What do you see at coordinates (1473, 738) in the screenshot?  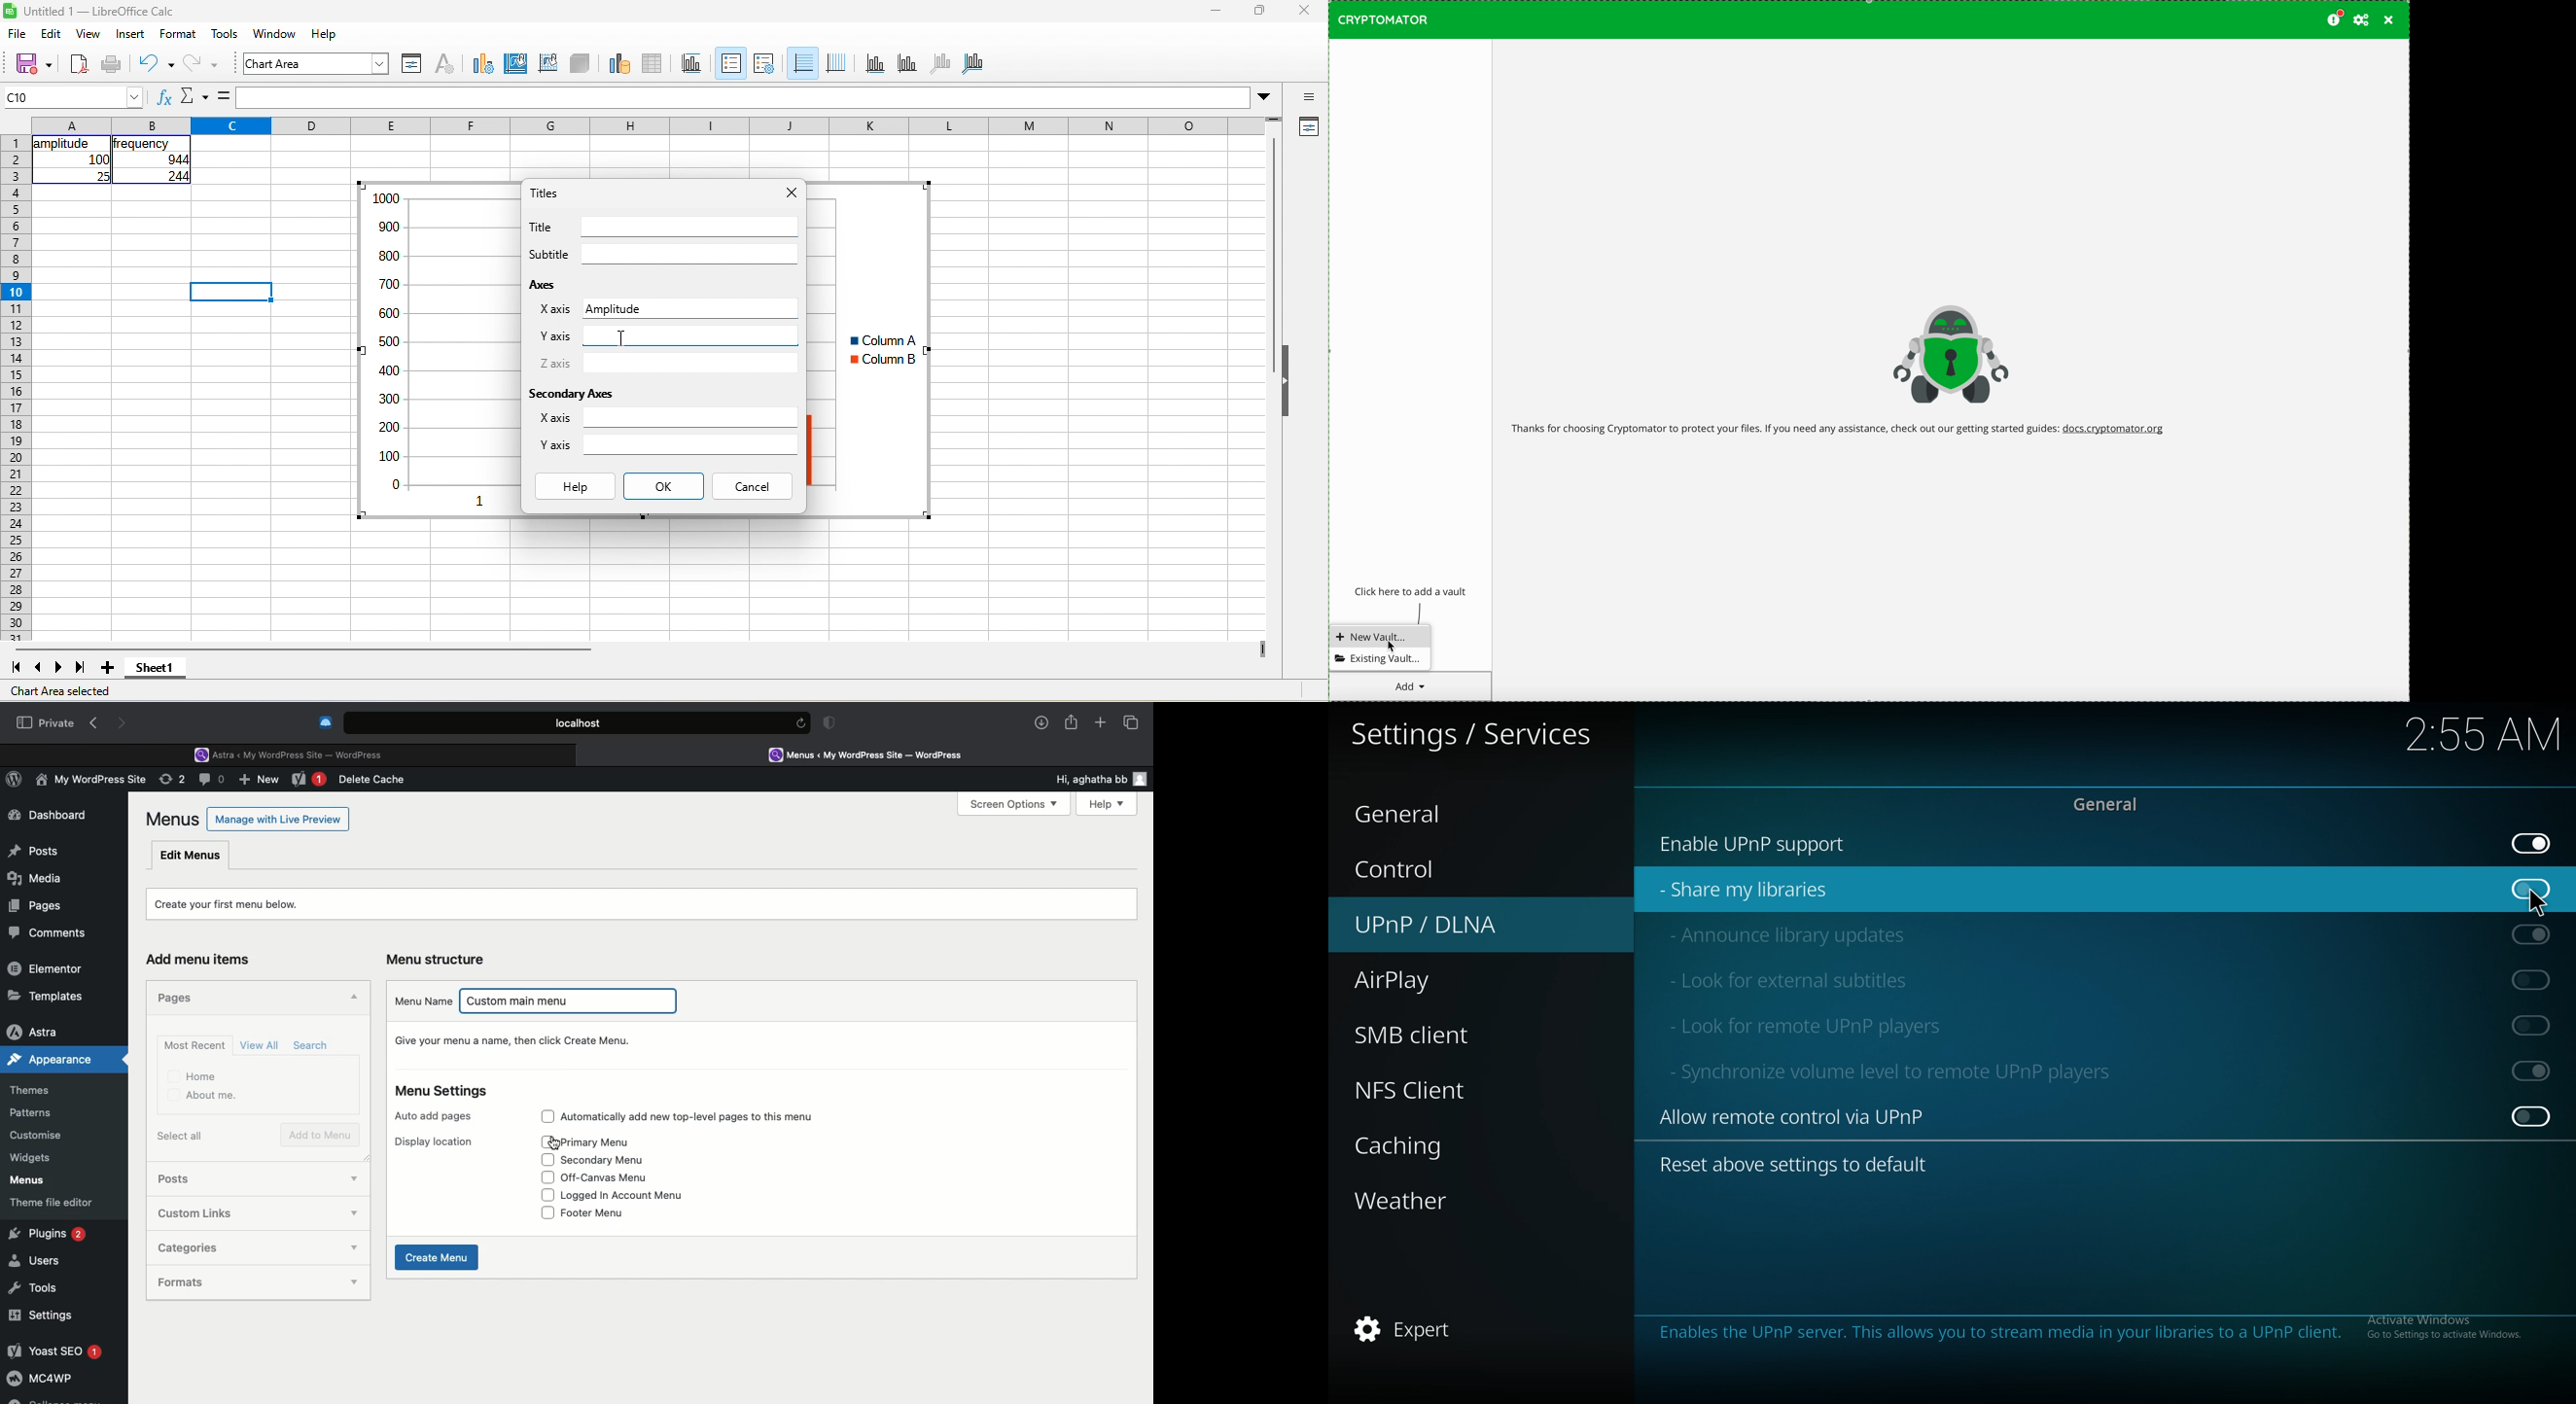 I see `services` at bounding box center [1473, 738].